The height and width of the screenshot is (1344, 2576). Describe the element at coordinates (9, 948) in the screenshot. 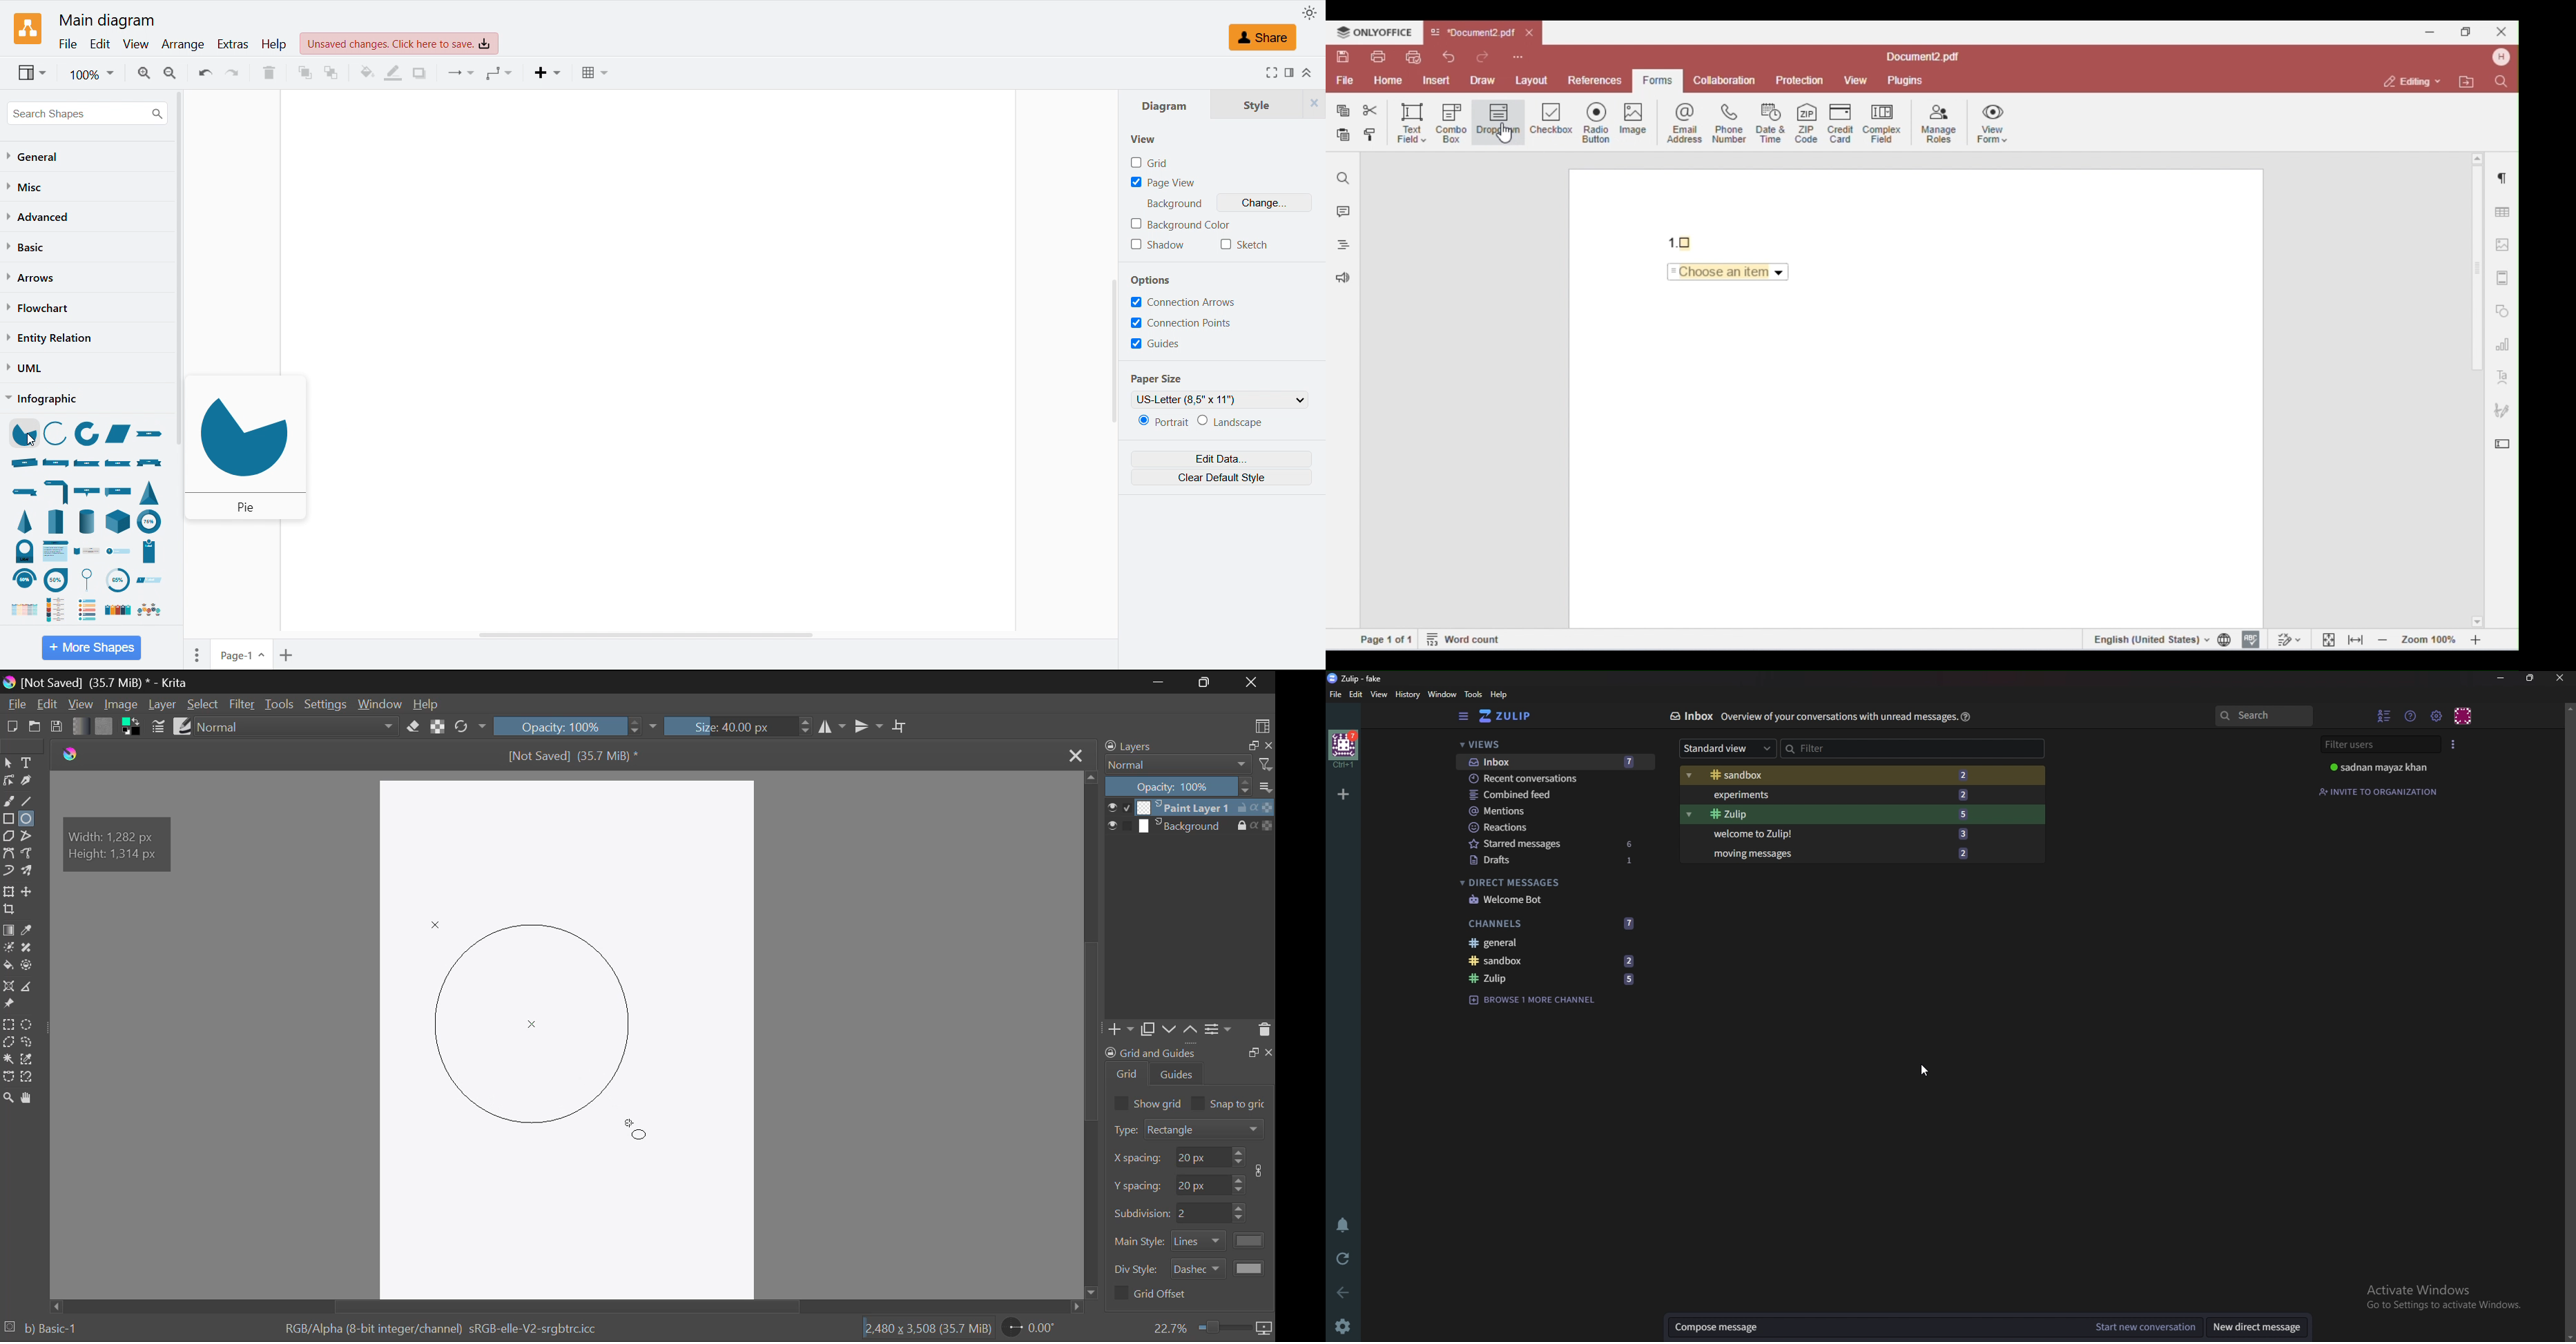

I see `Colorize Mask Tool` at that location.